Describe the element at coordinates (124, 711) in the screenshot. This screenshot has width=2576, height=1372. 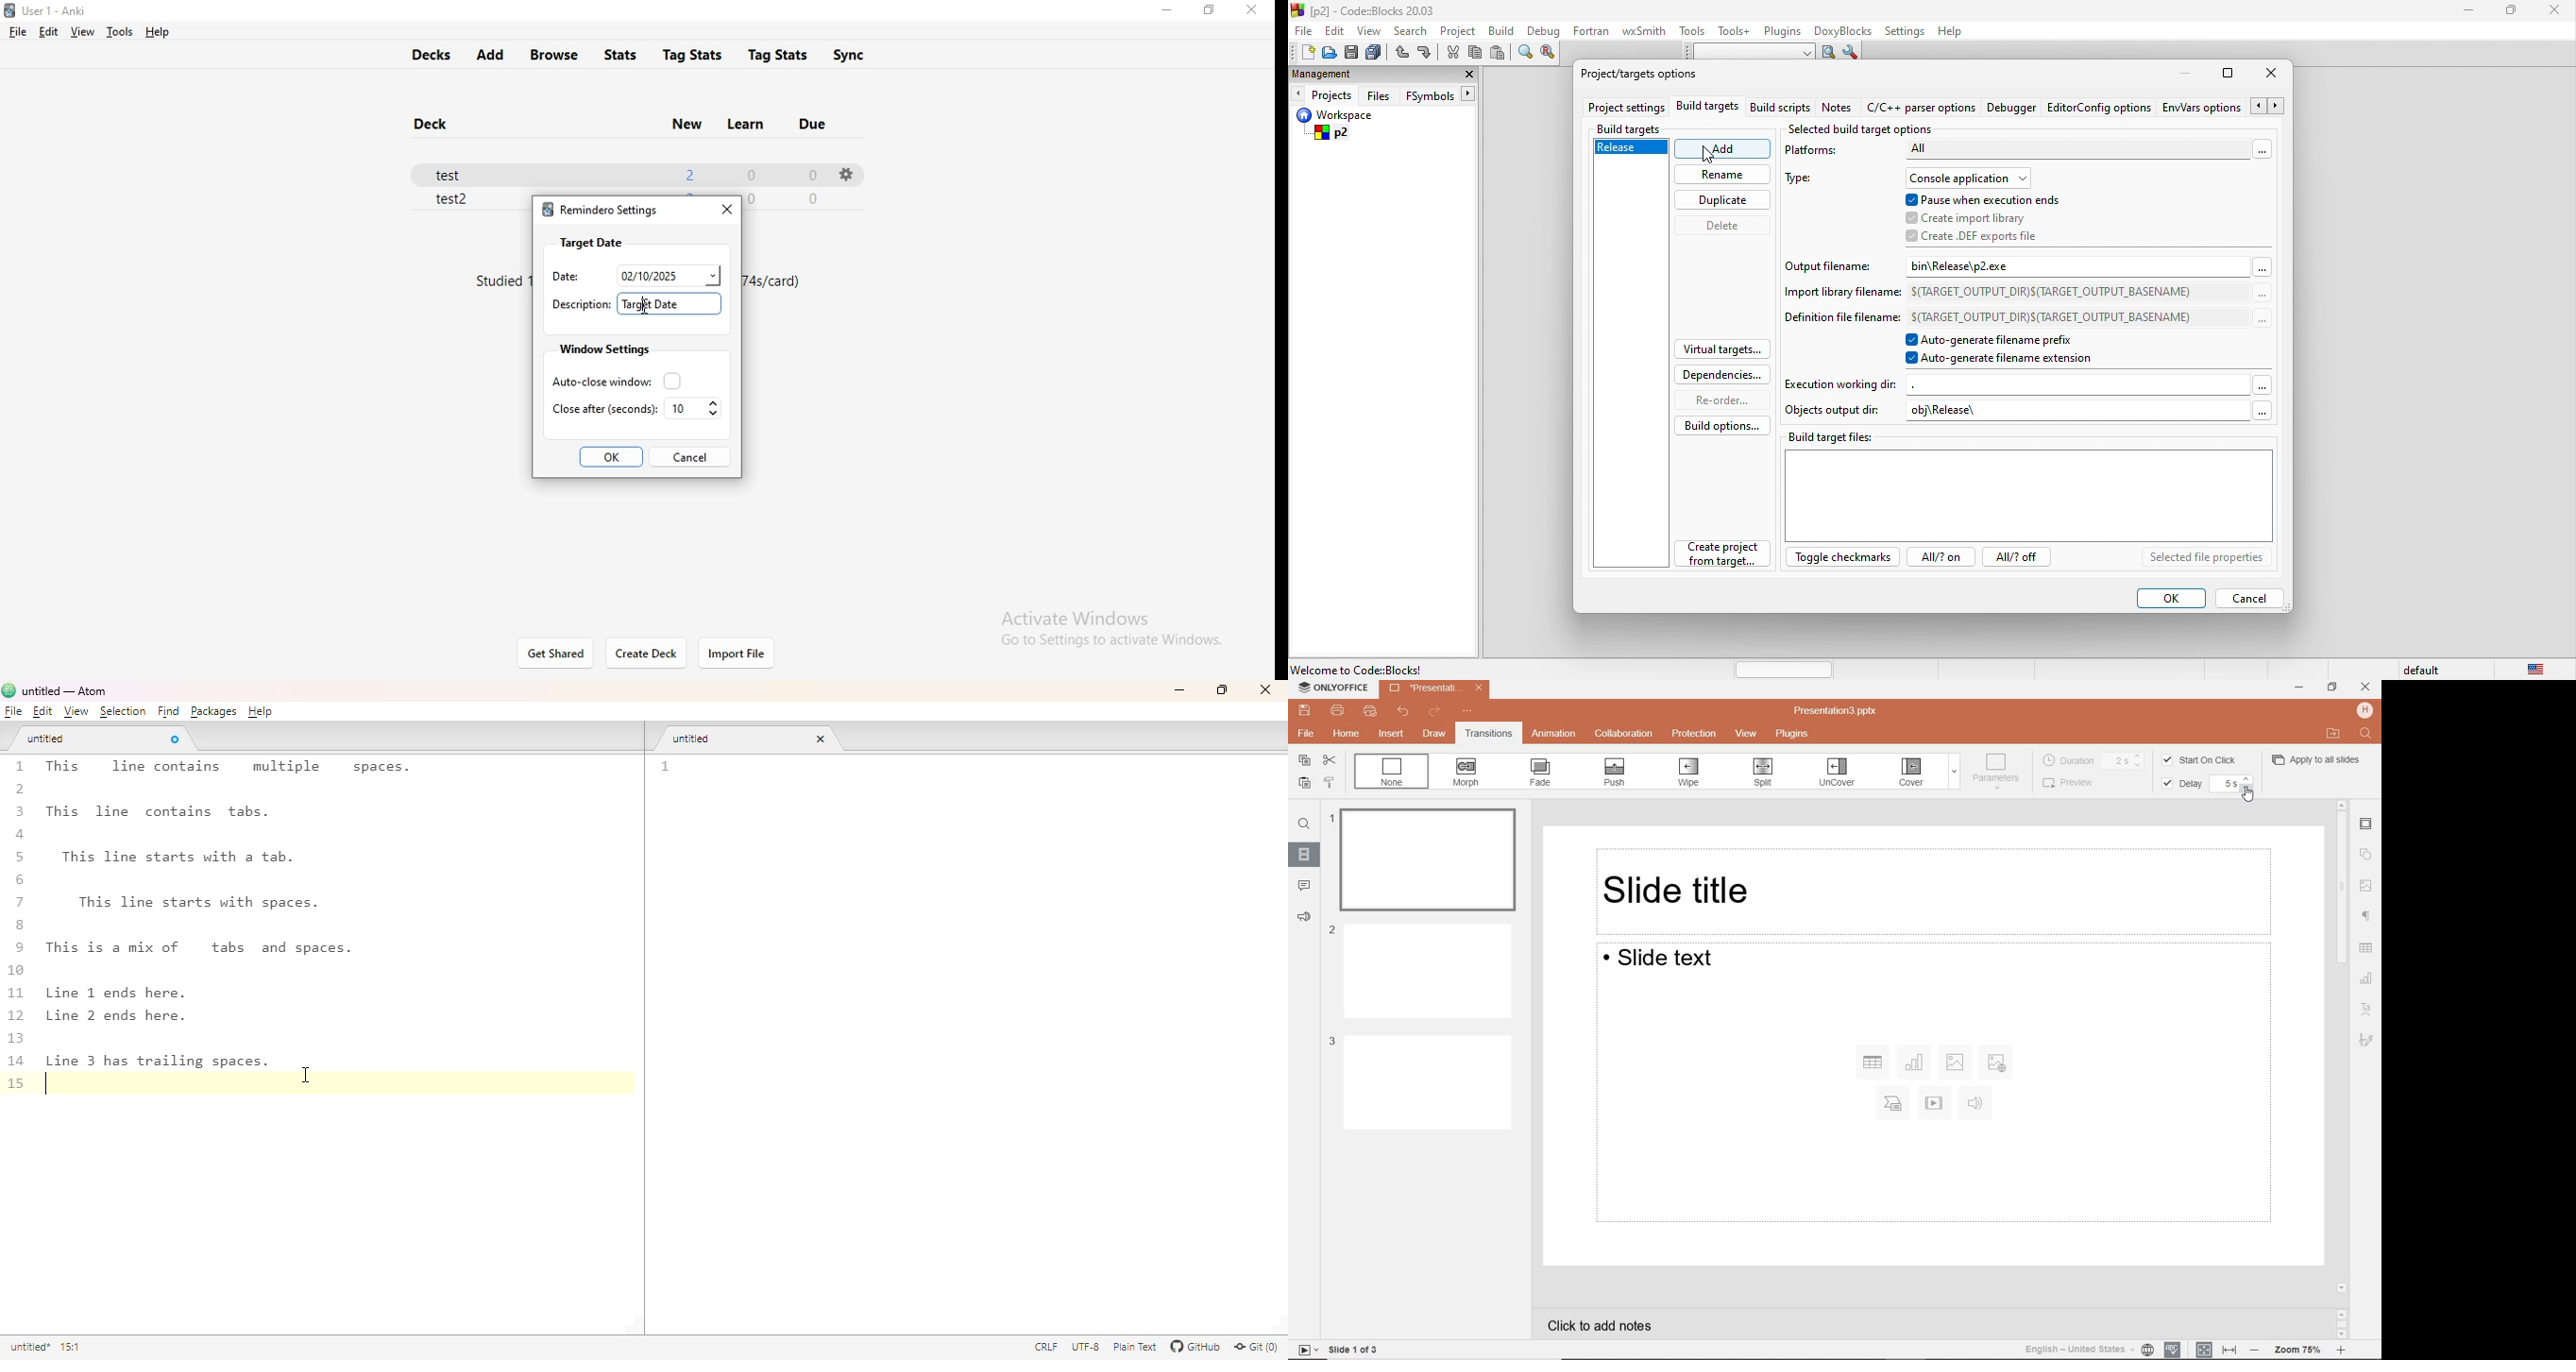
I see `selection` at that location.